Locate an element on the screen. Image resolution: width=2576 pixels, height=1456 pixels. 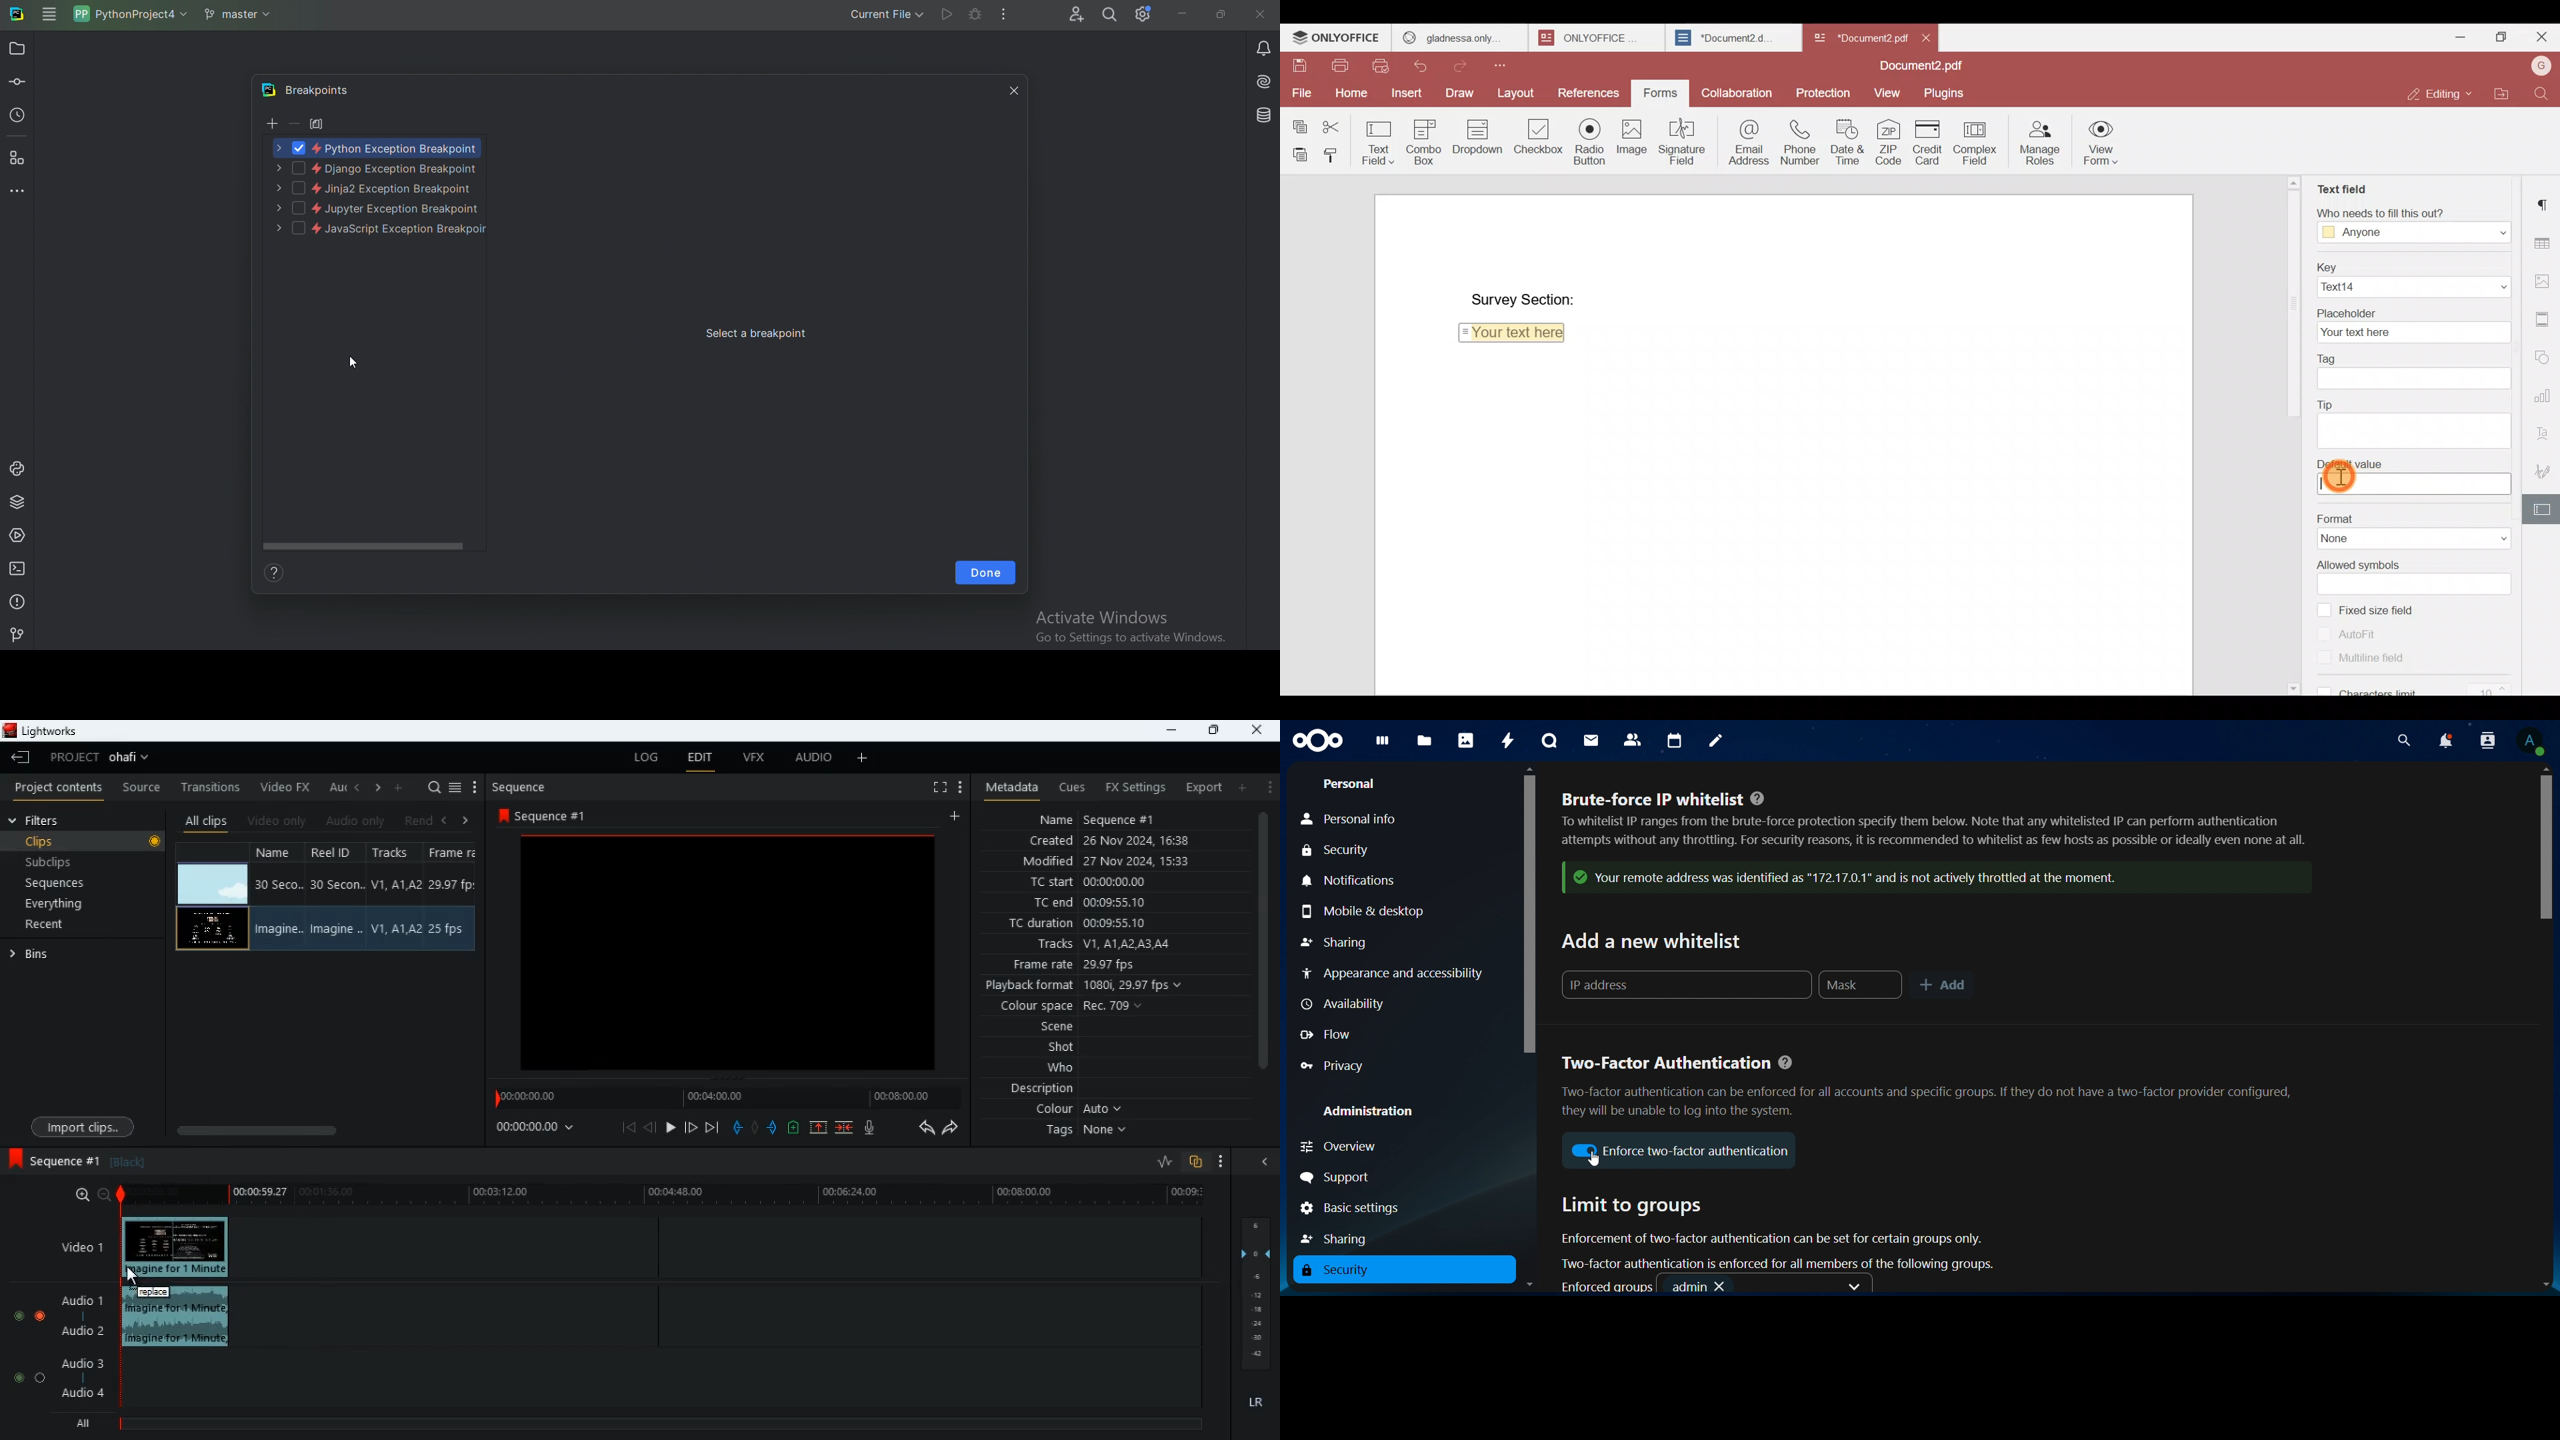
tc start is located at coordinates (1118, 883).